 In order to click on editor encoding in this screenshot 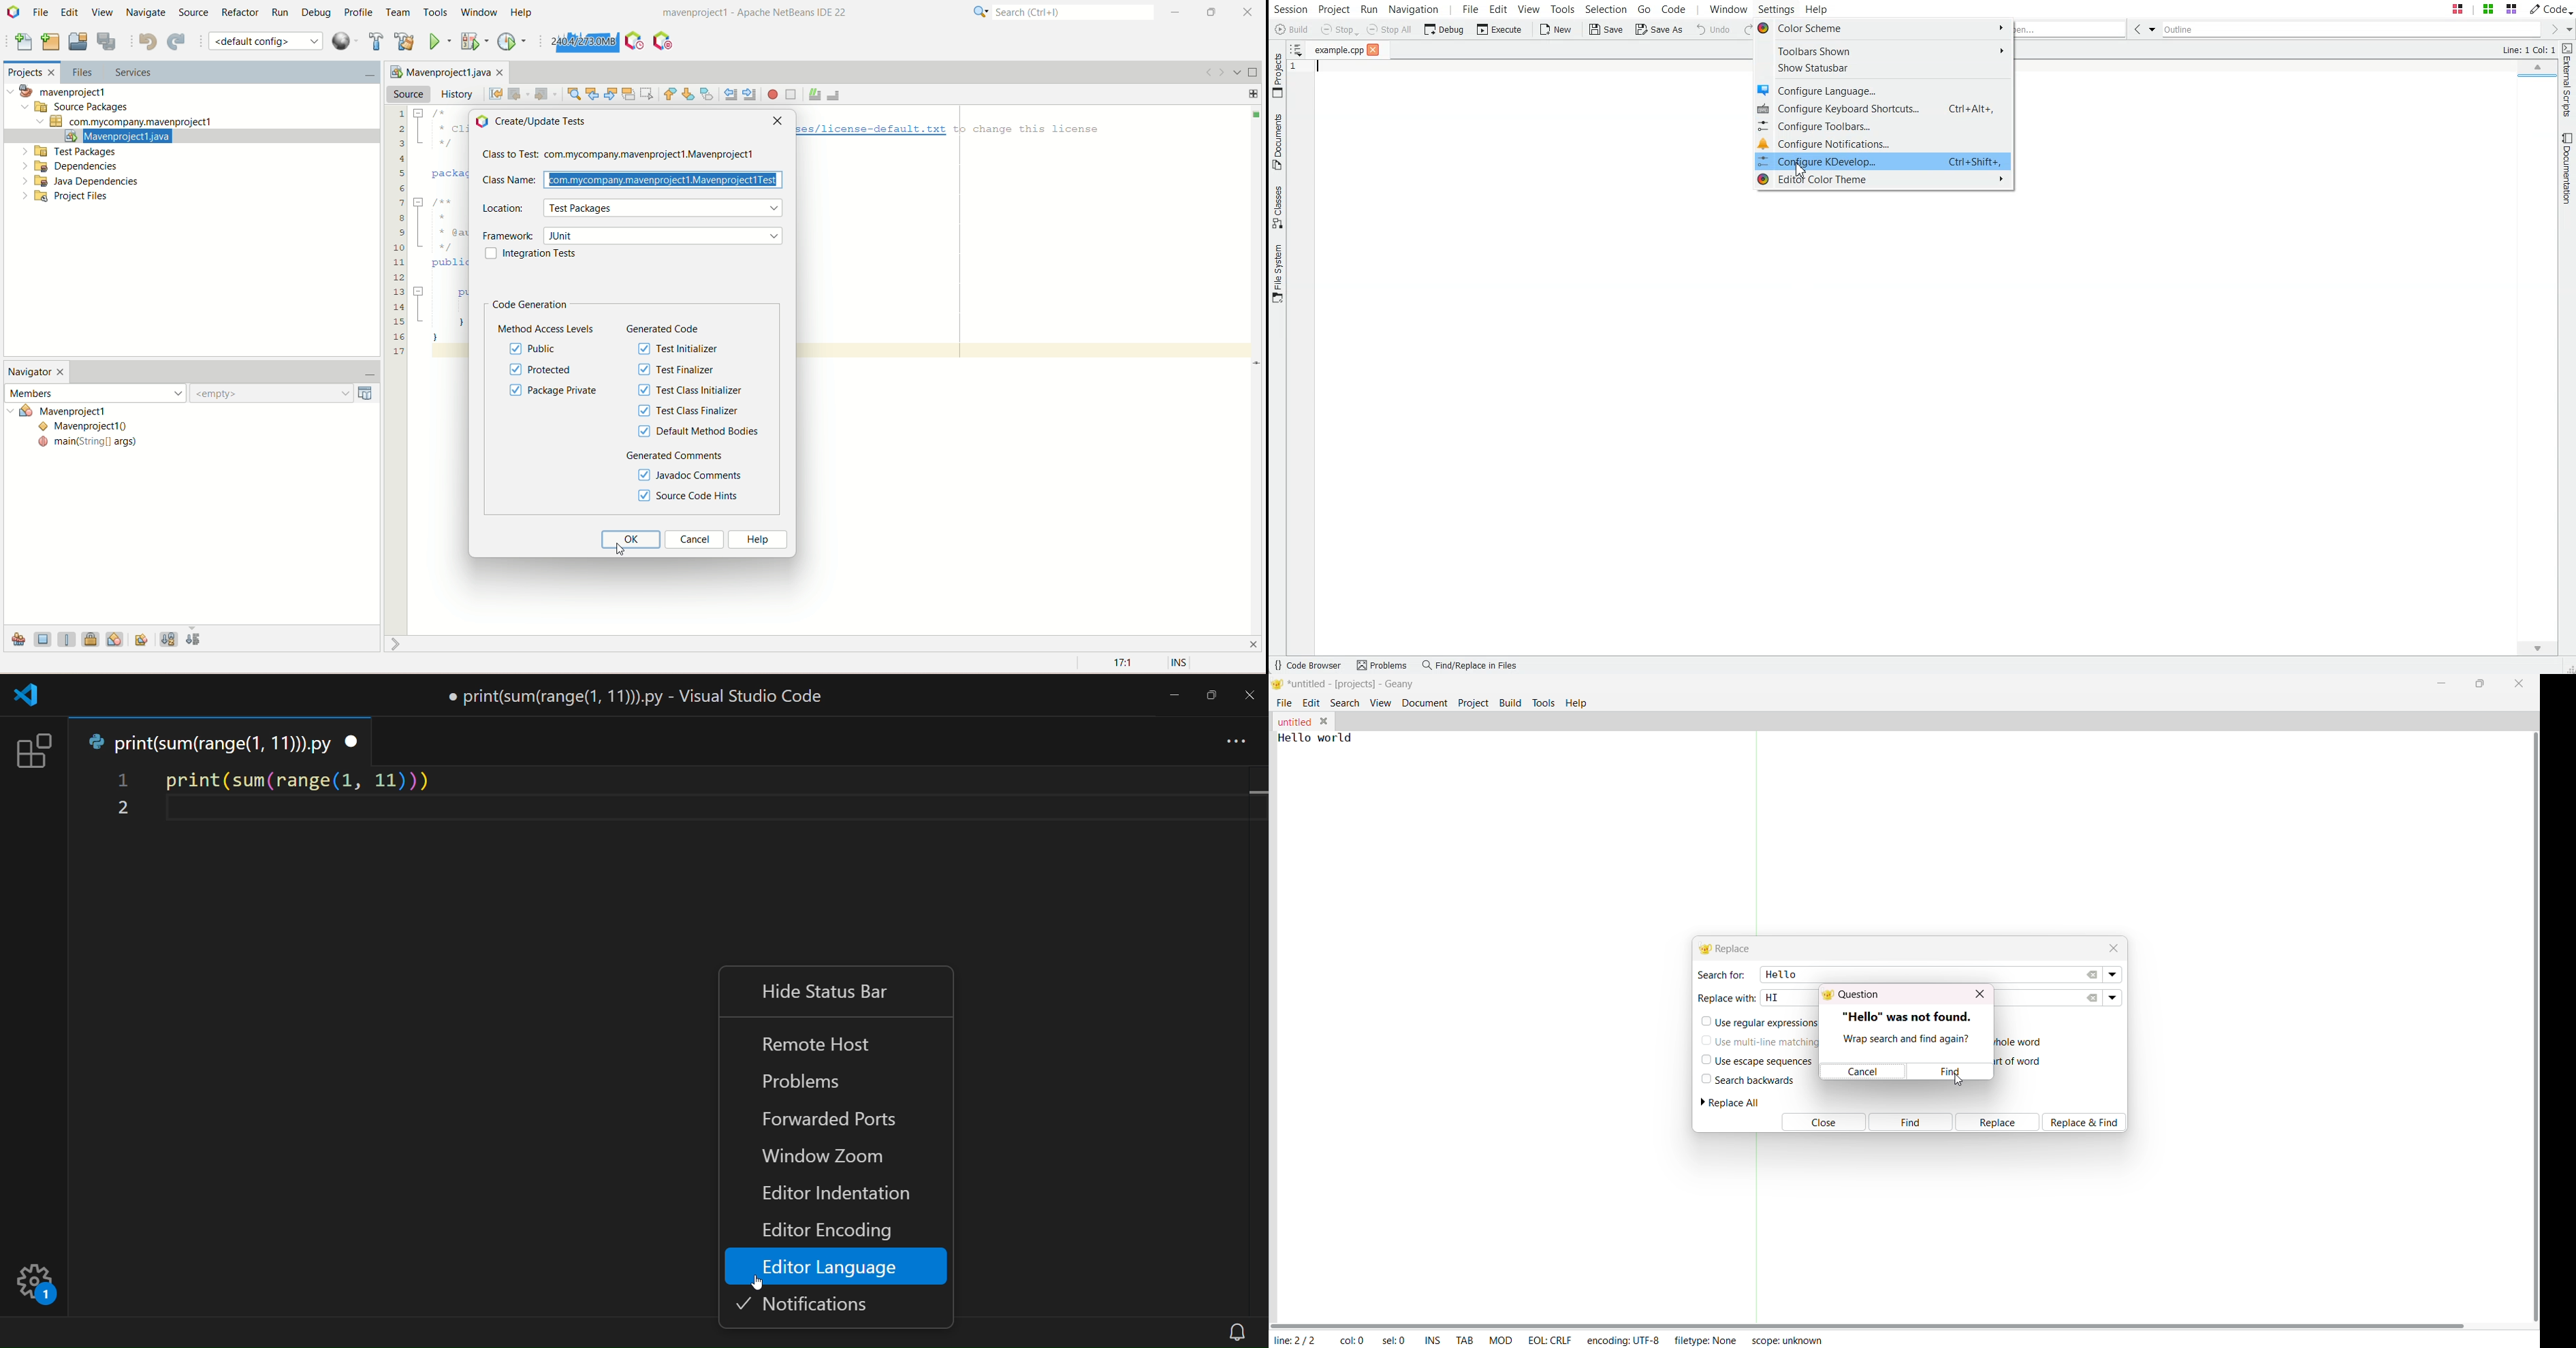, I will do `click(831, 1230)`.